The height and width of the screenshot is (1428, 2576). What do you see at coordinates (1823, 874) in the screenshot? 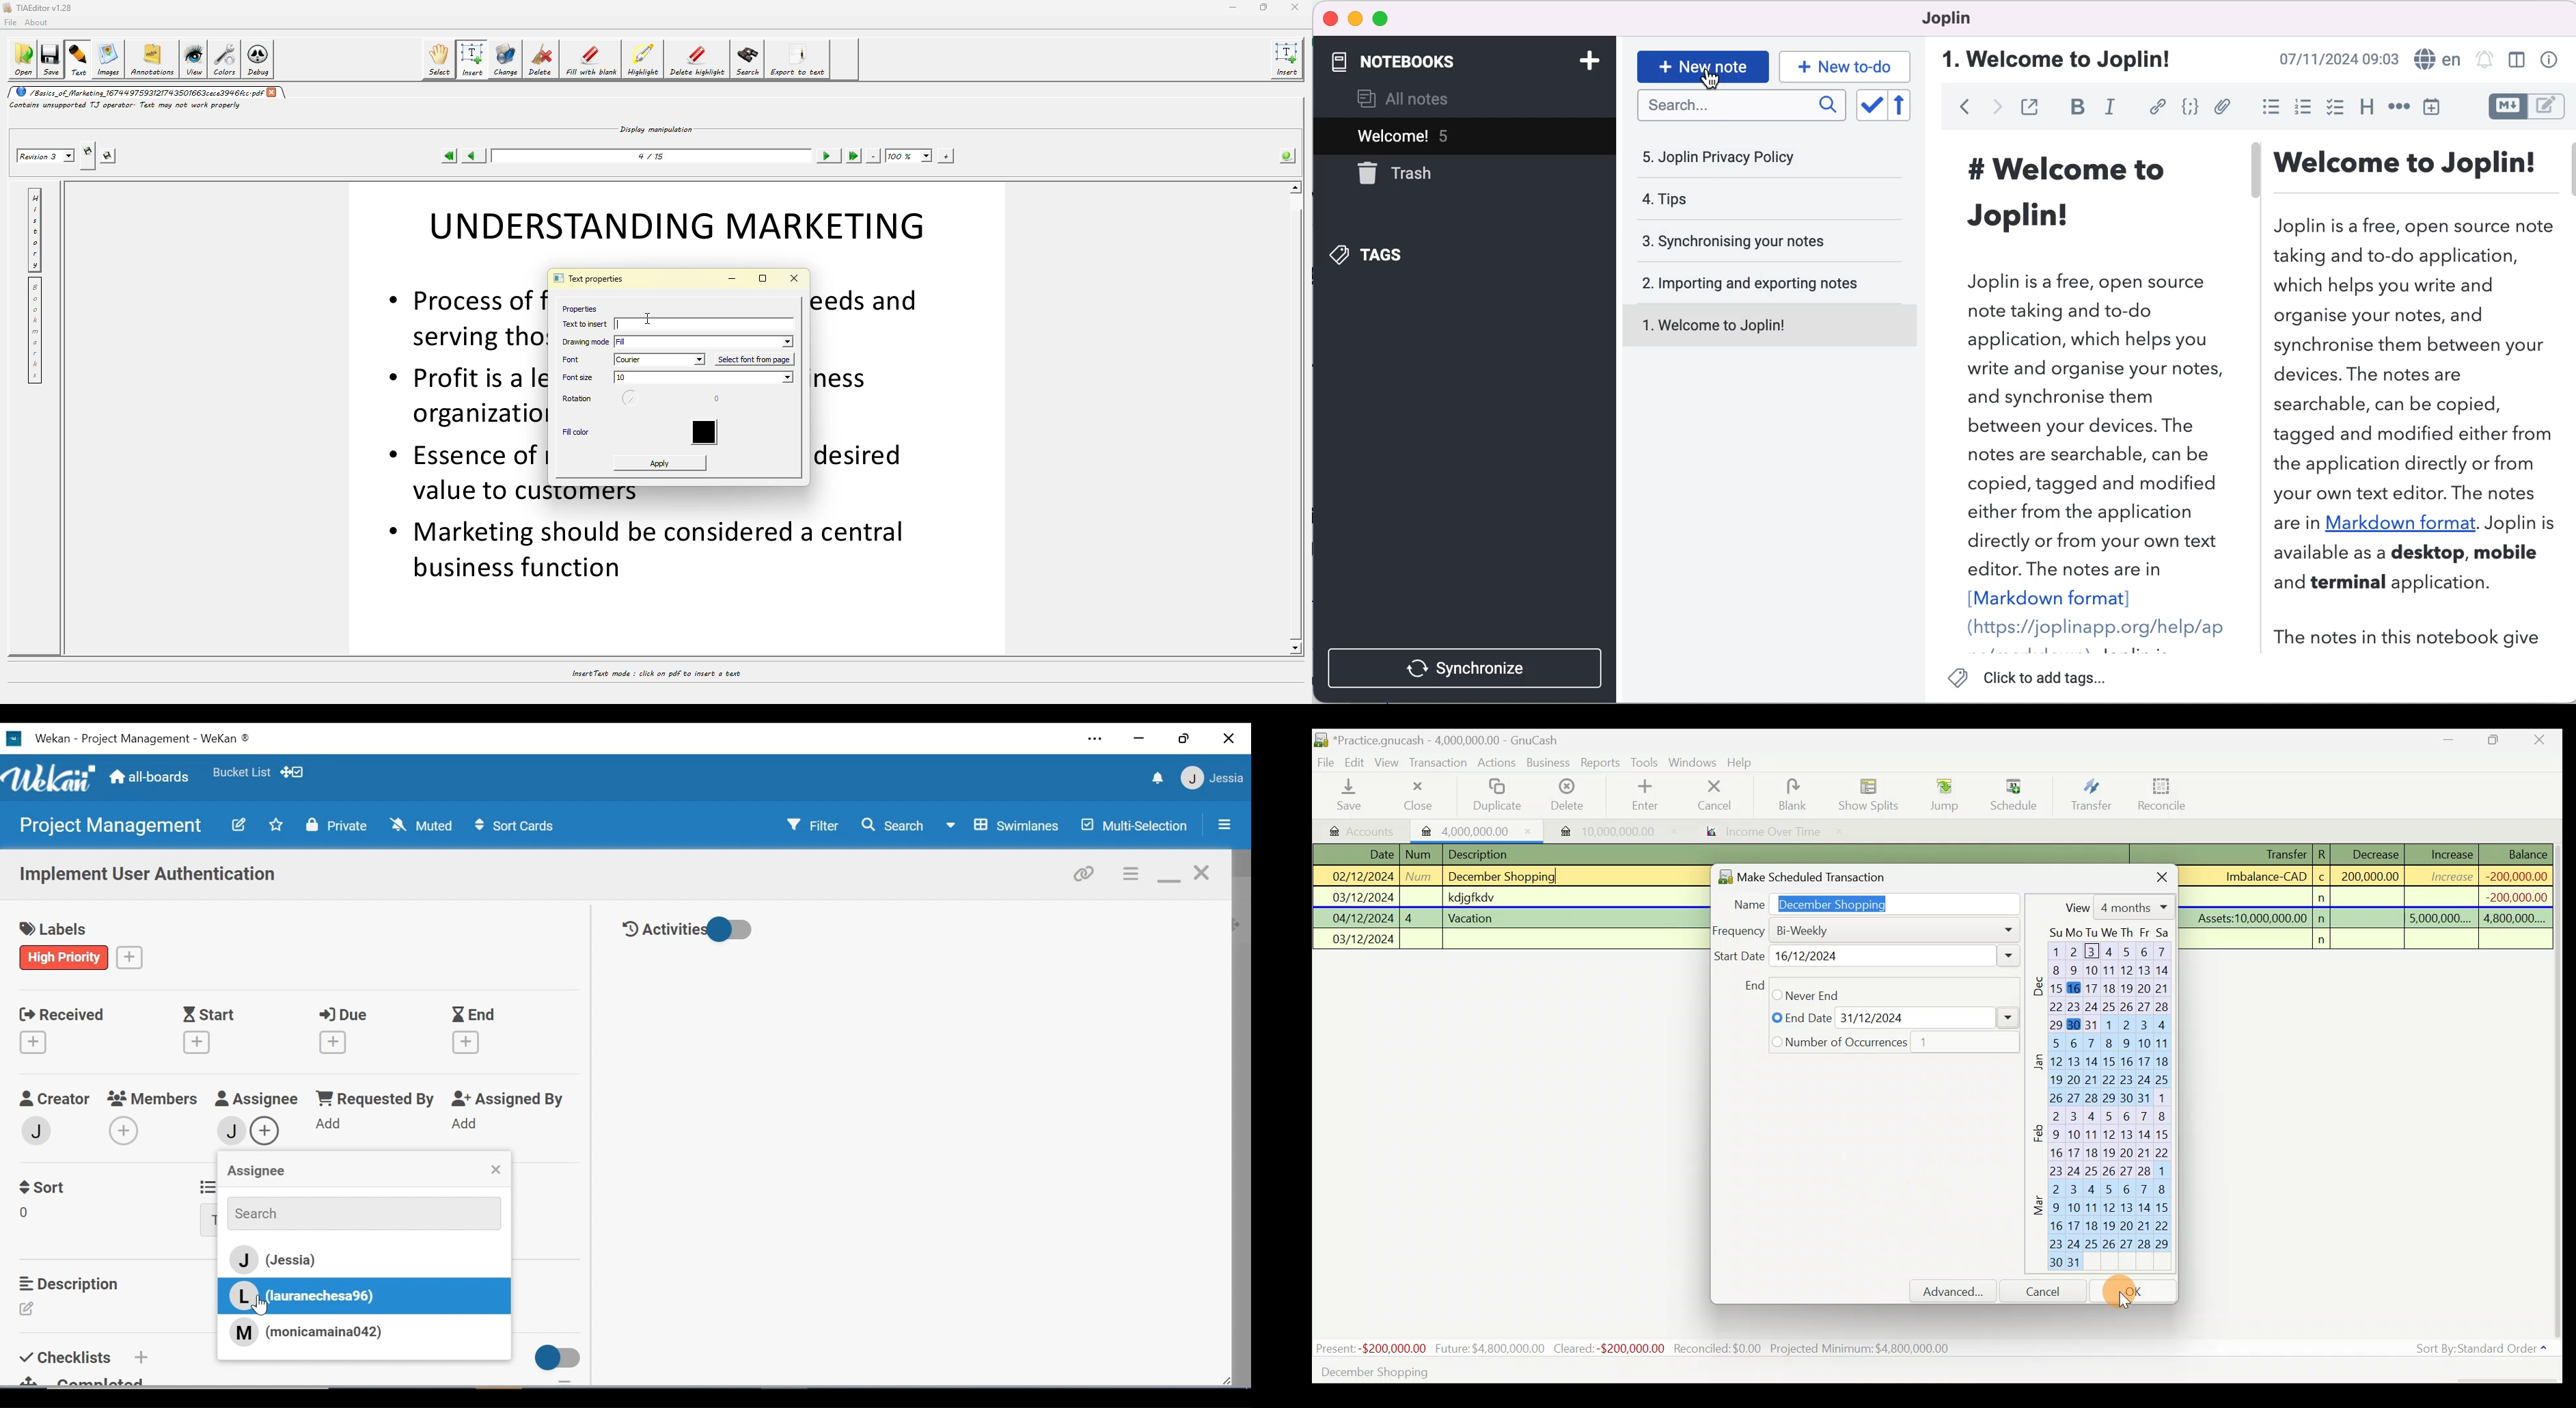
I see `Make scheduled transaction` at bounding box center [1823, 874].